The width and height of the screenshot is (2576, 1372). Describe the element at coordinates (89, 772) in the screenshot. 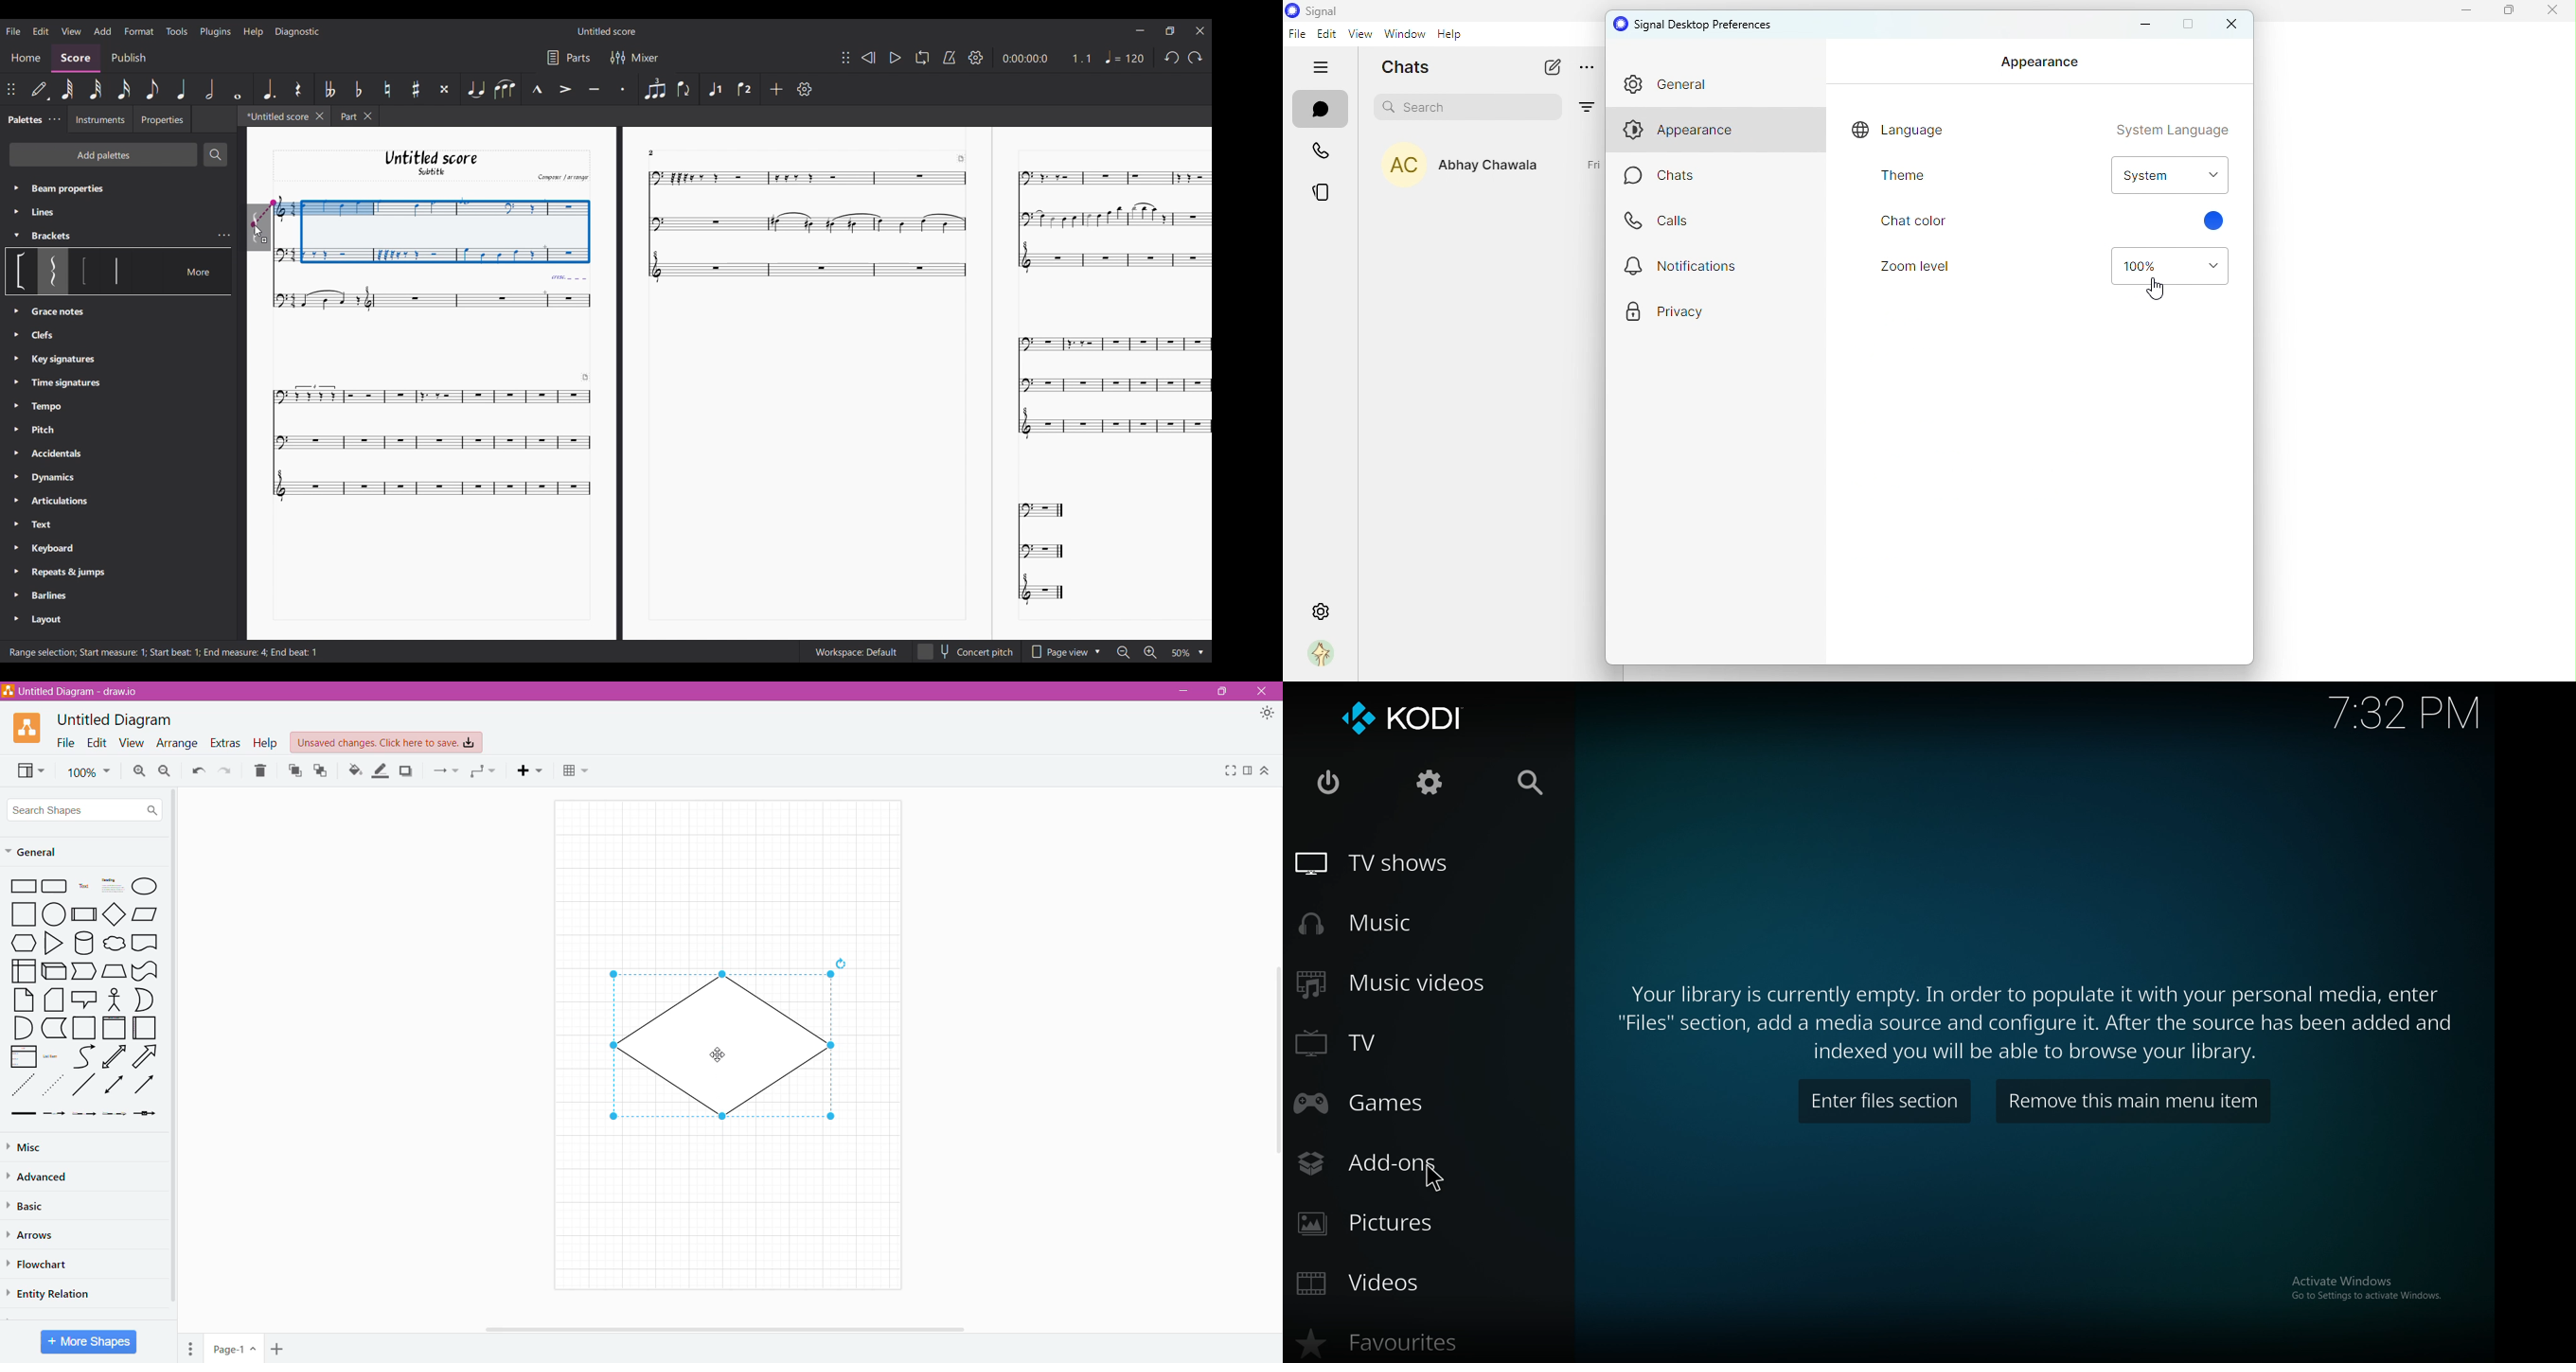

I see `Zoom 100%` at that location.